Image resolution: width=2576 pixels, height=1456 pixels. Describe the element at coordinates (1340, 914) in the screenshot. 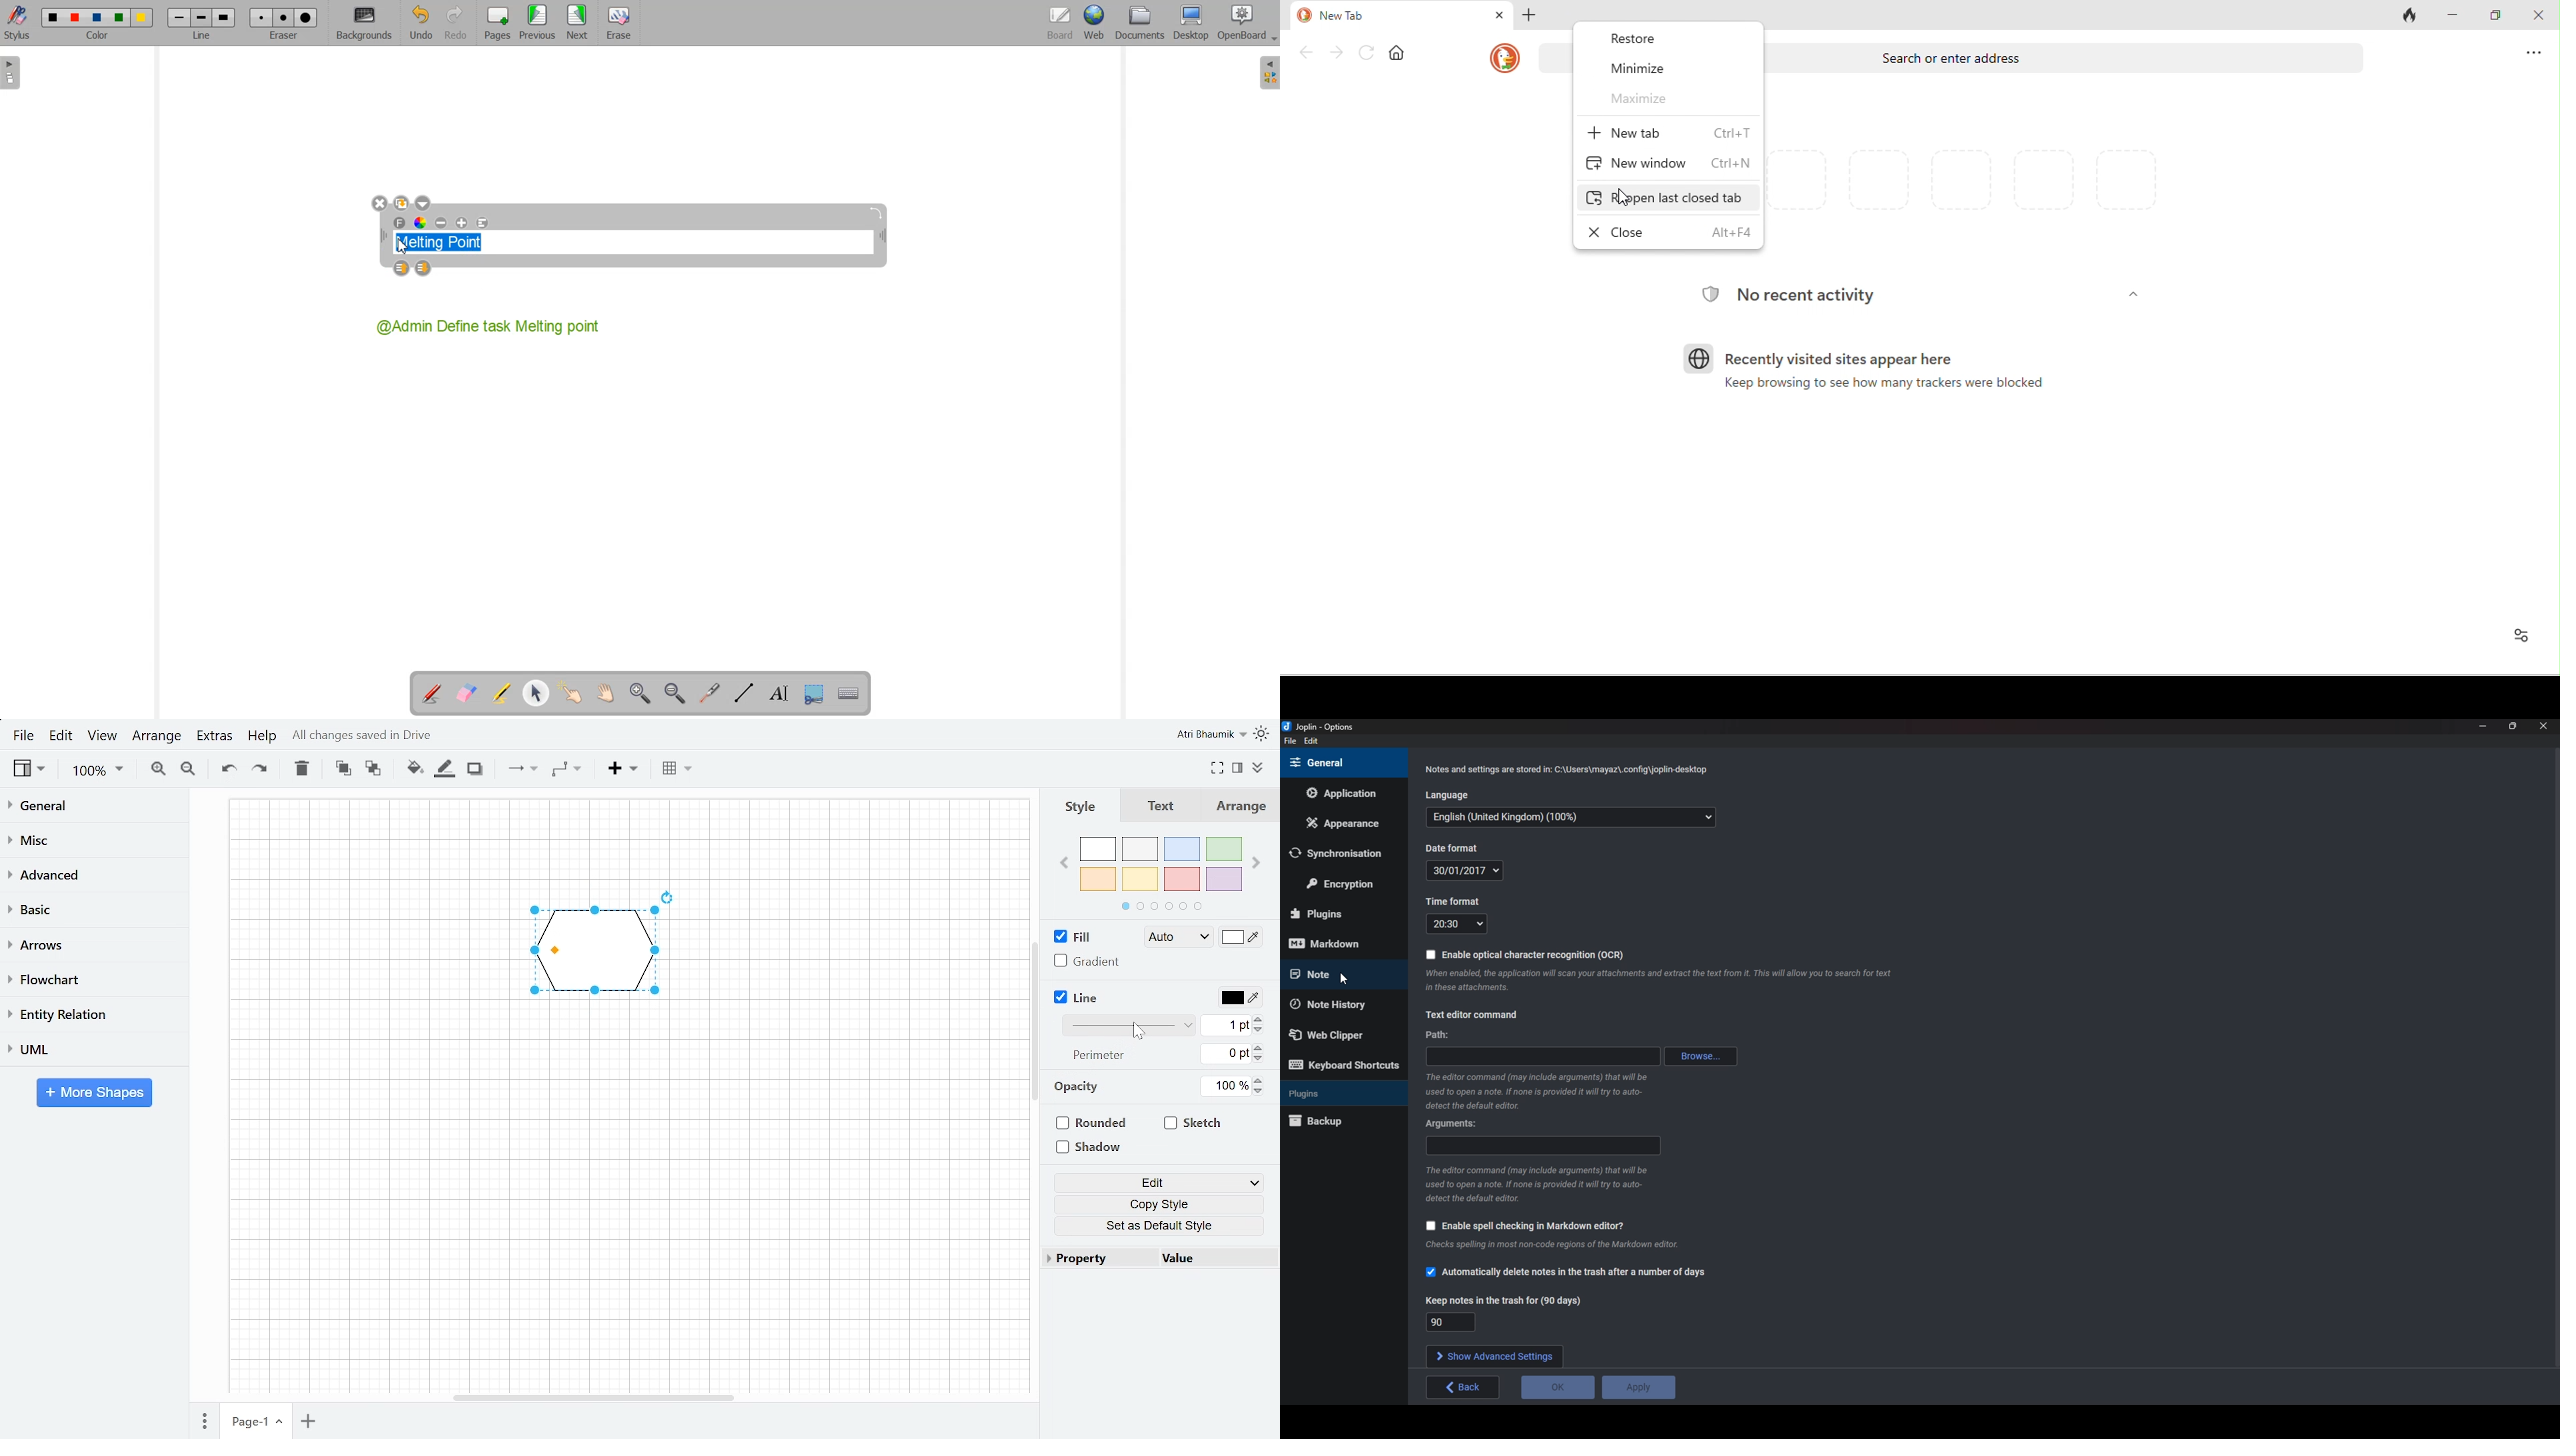

I see `Plugins` at that location.